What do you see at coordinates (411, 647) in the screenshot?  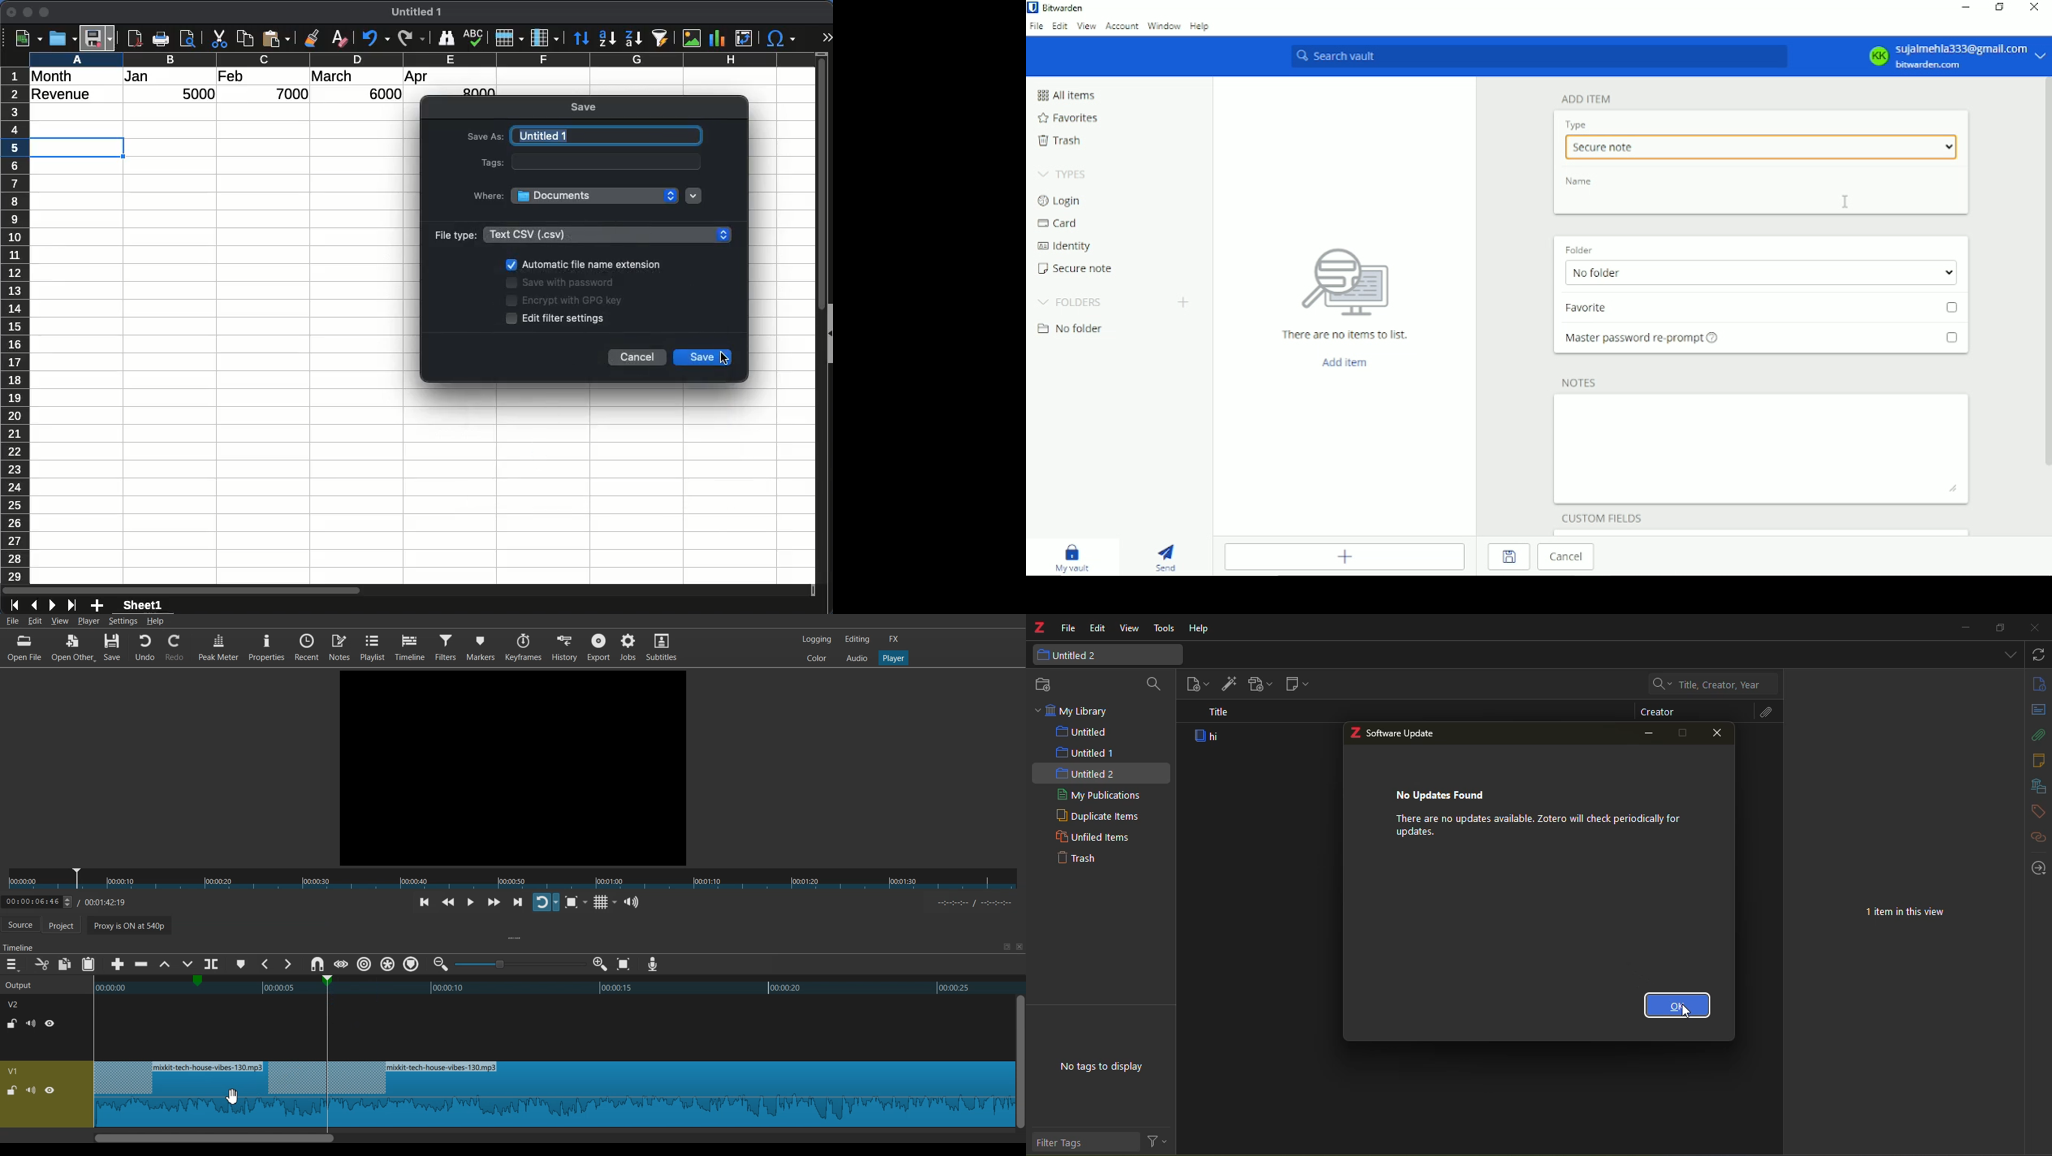 I see `Timeline` at bounding box center [411, 647].